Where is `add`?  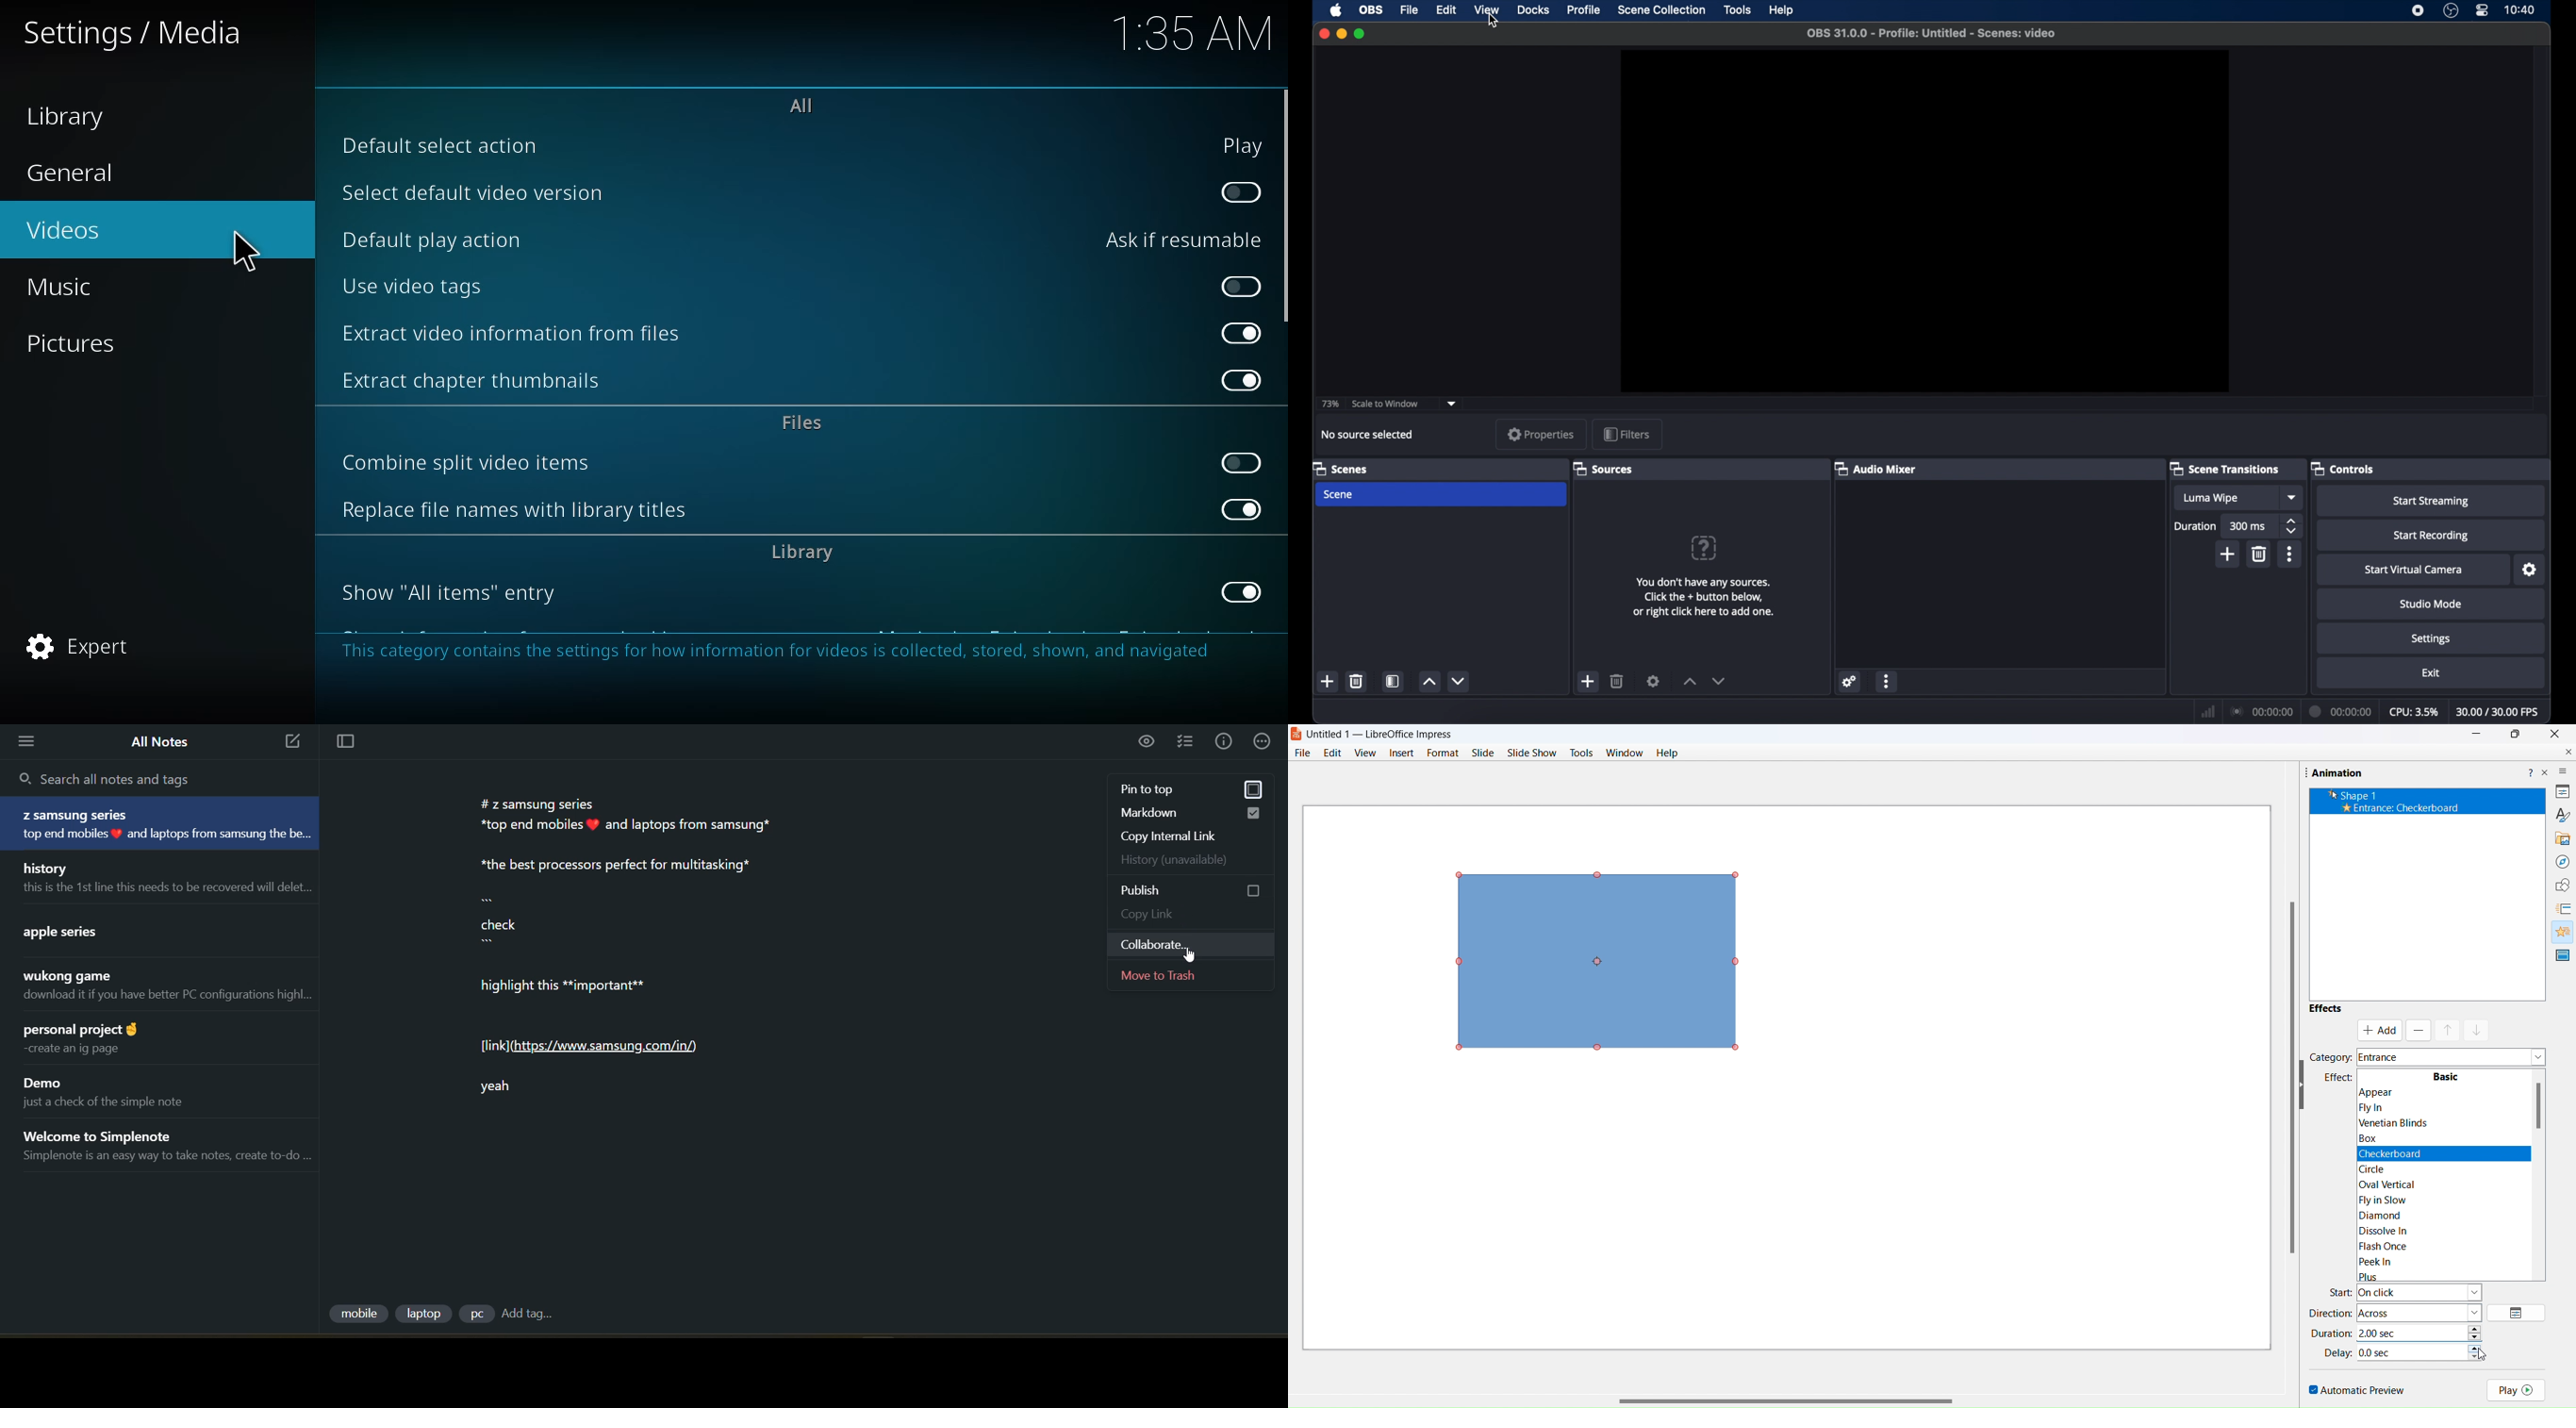
add is located at coordinates (2227, 554).